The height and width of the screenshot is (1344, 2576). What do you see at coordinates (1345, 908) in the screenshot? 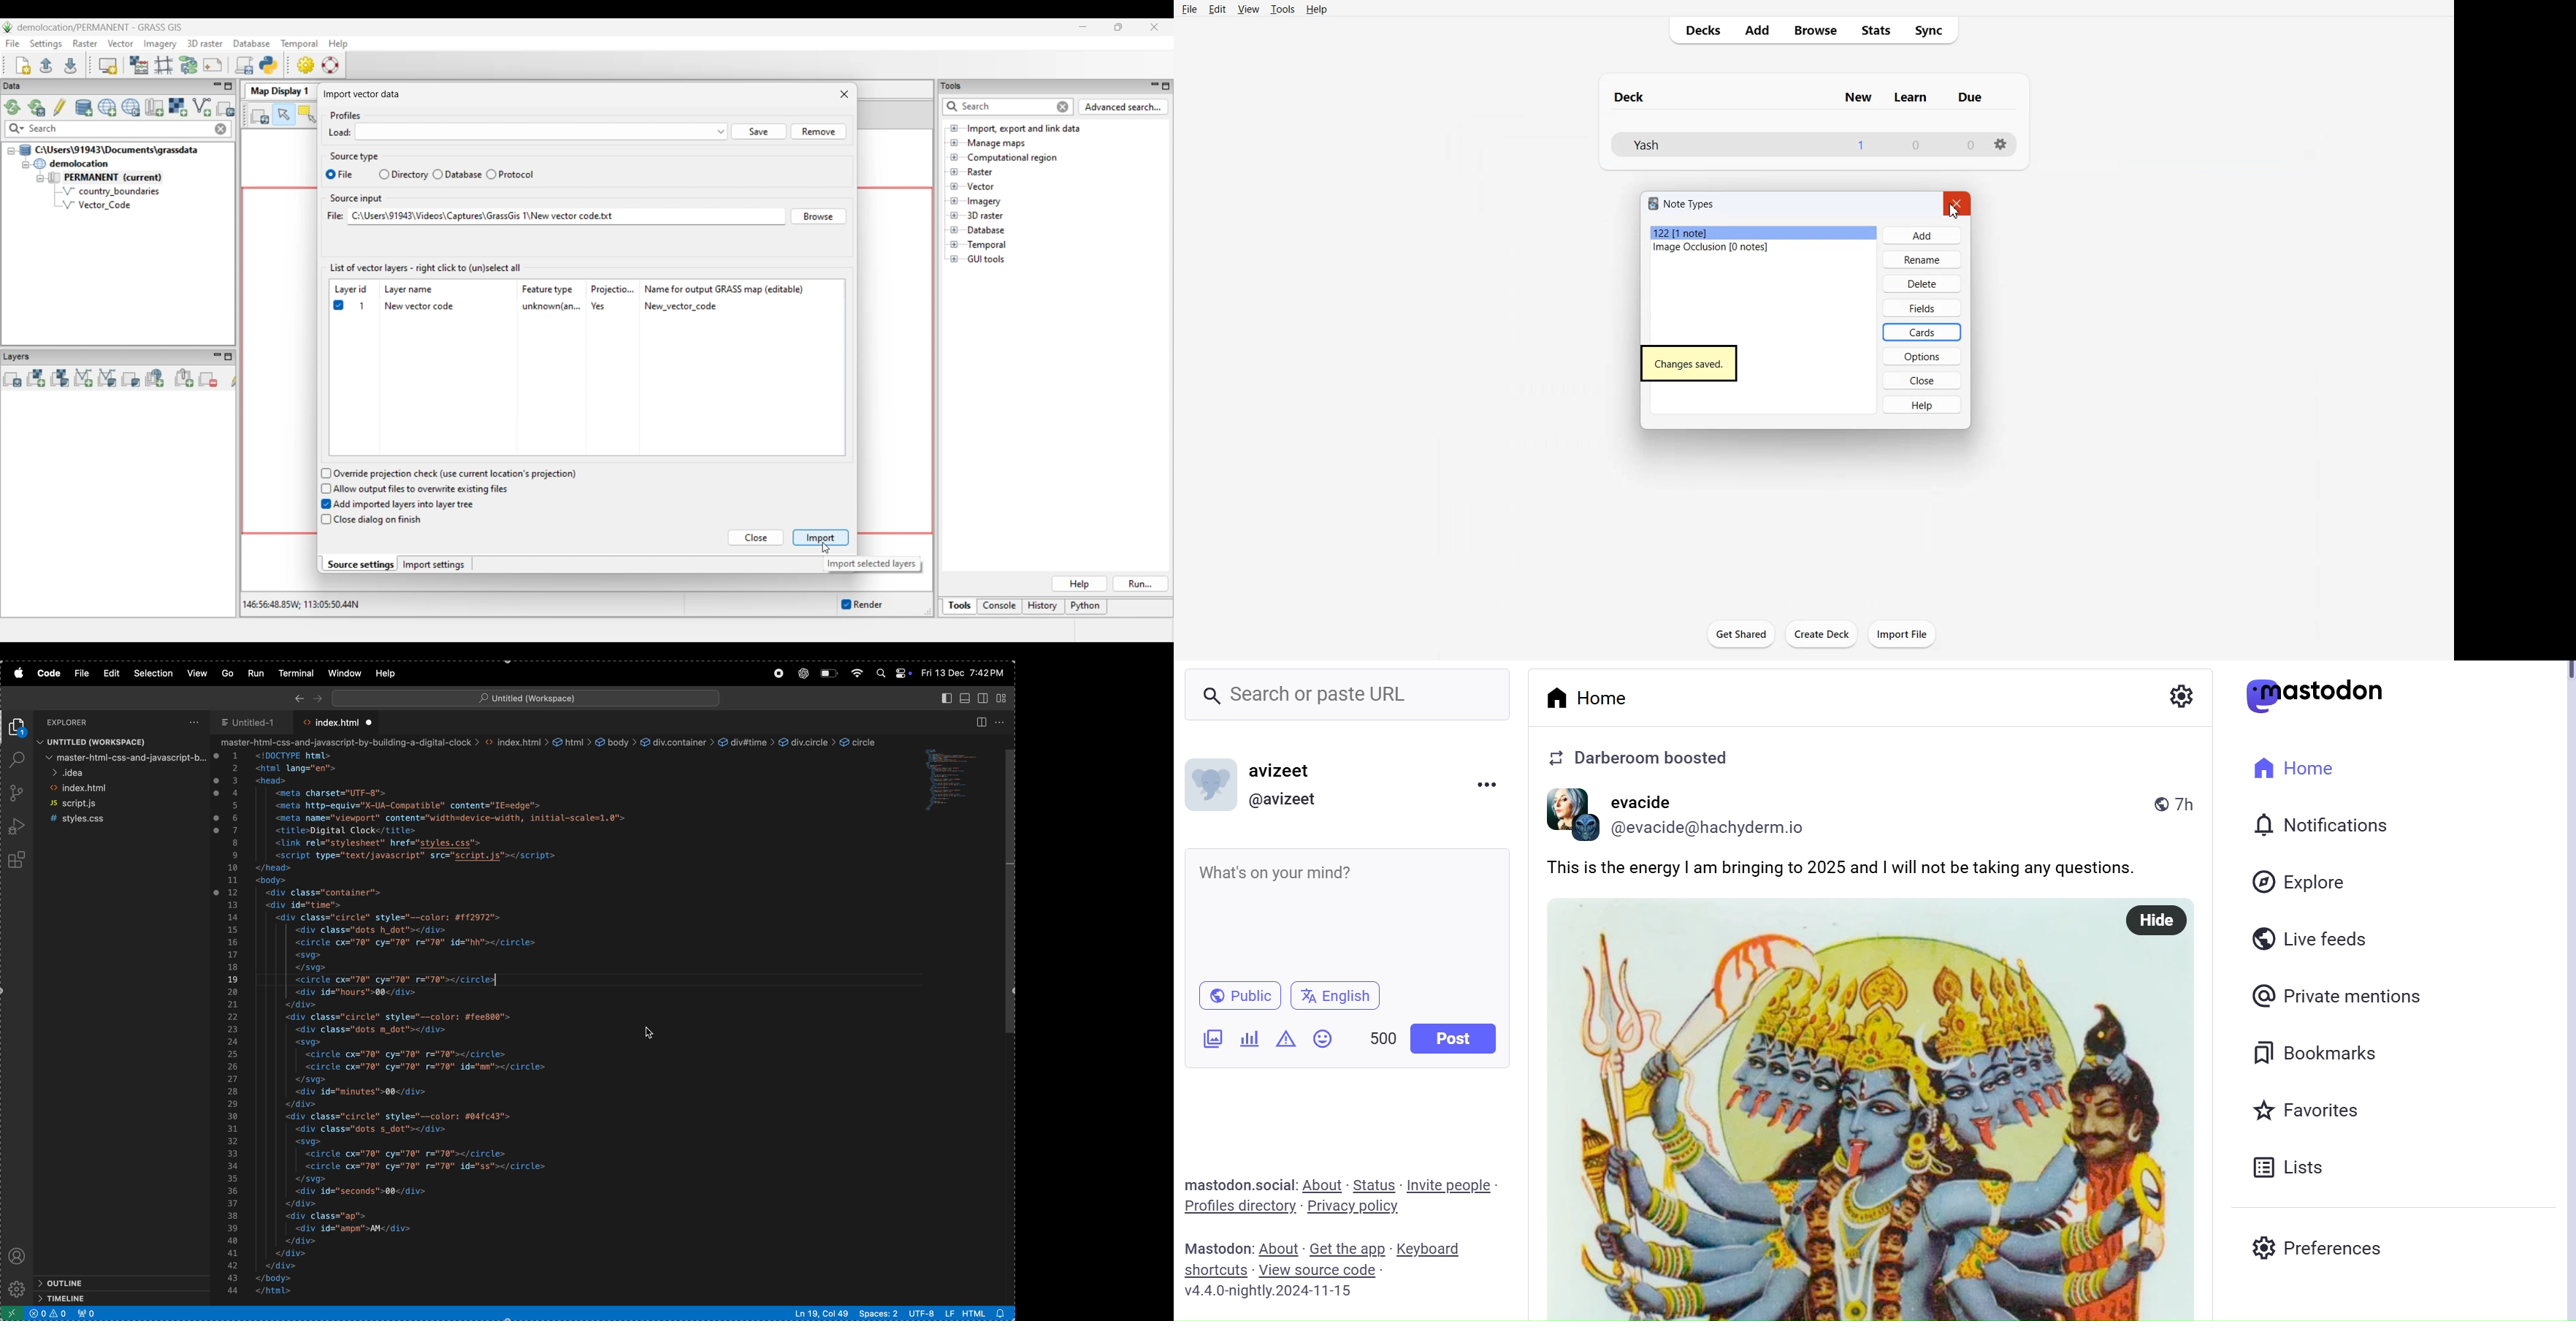
I see `Whats on your mind` at bounding box center [1345, 908].